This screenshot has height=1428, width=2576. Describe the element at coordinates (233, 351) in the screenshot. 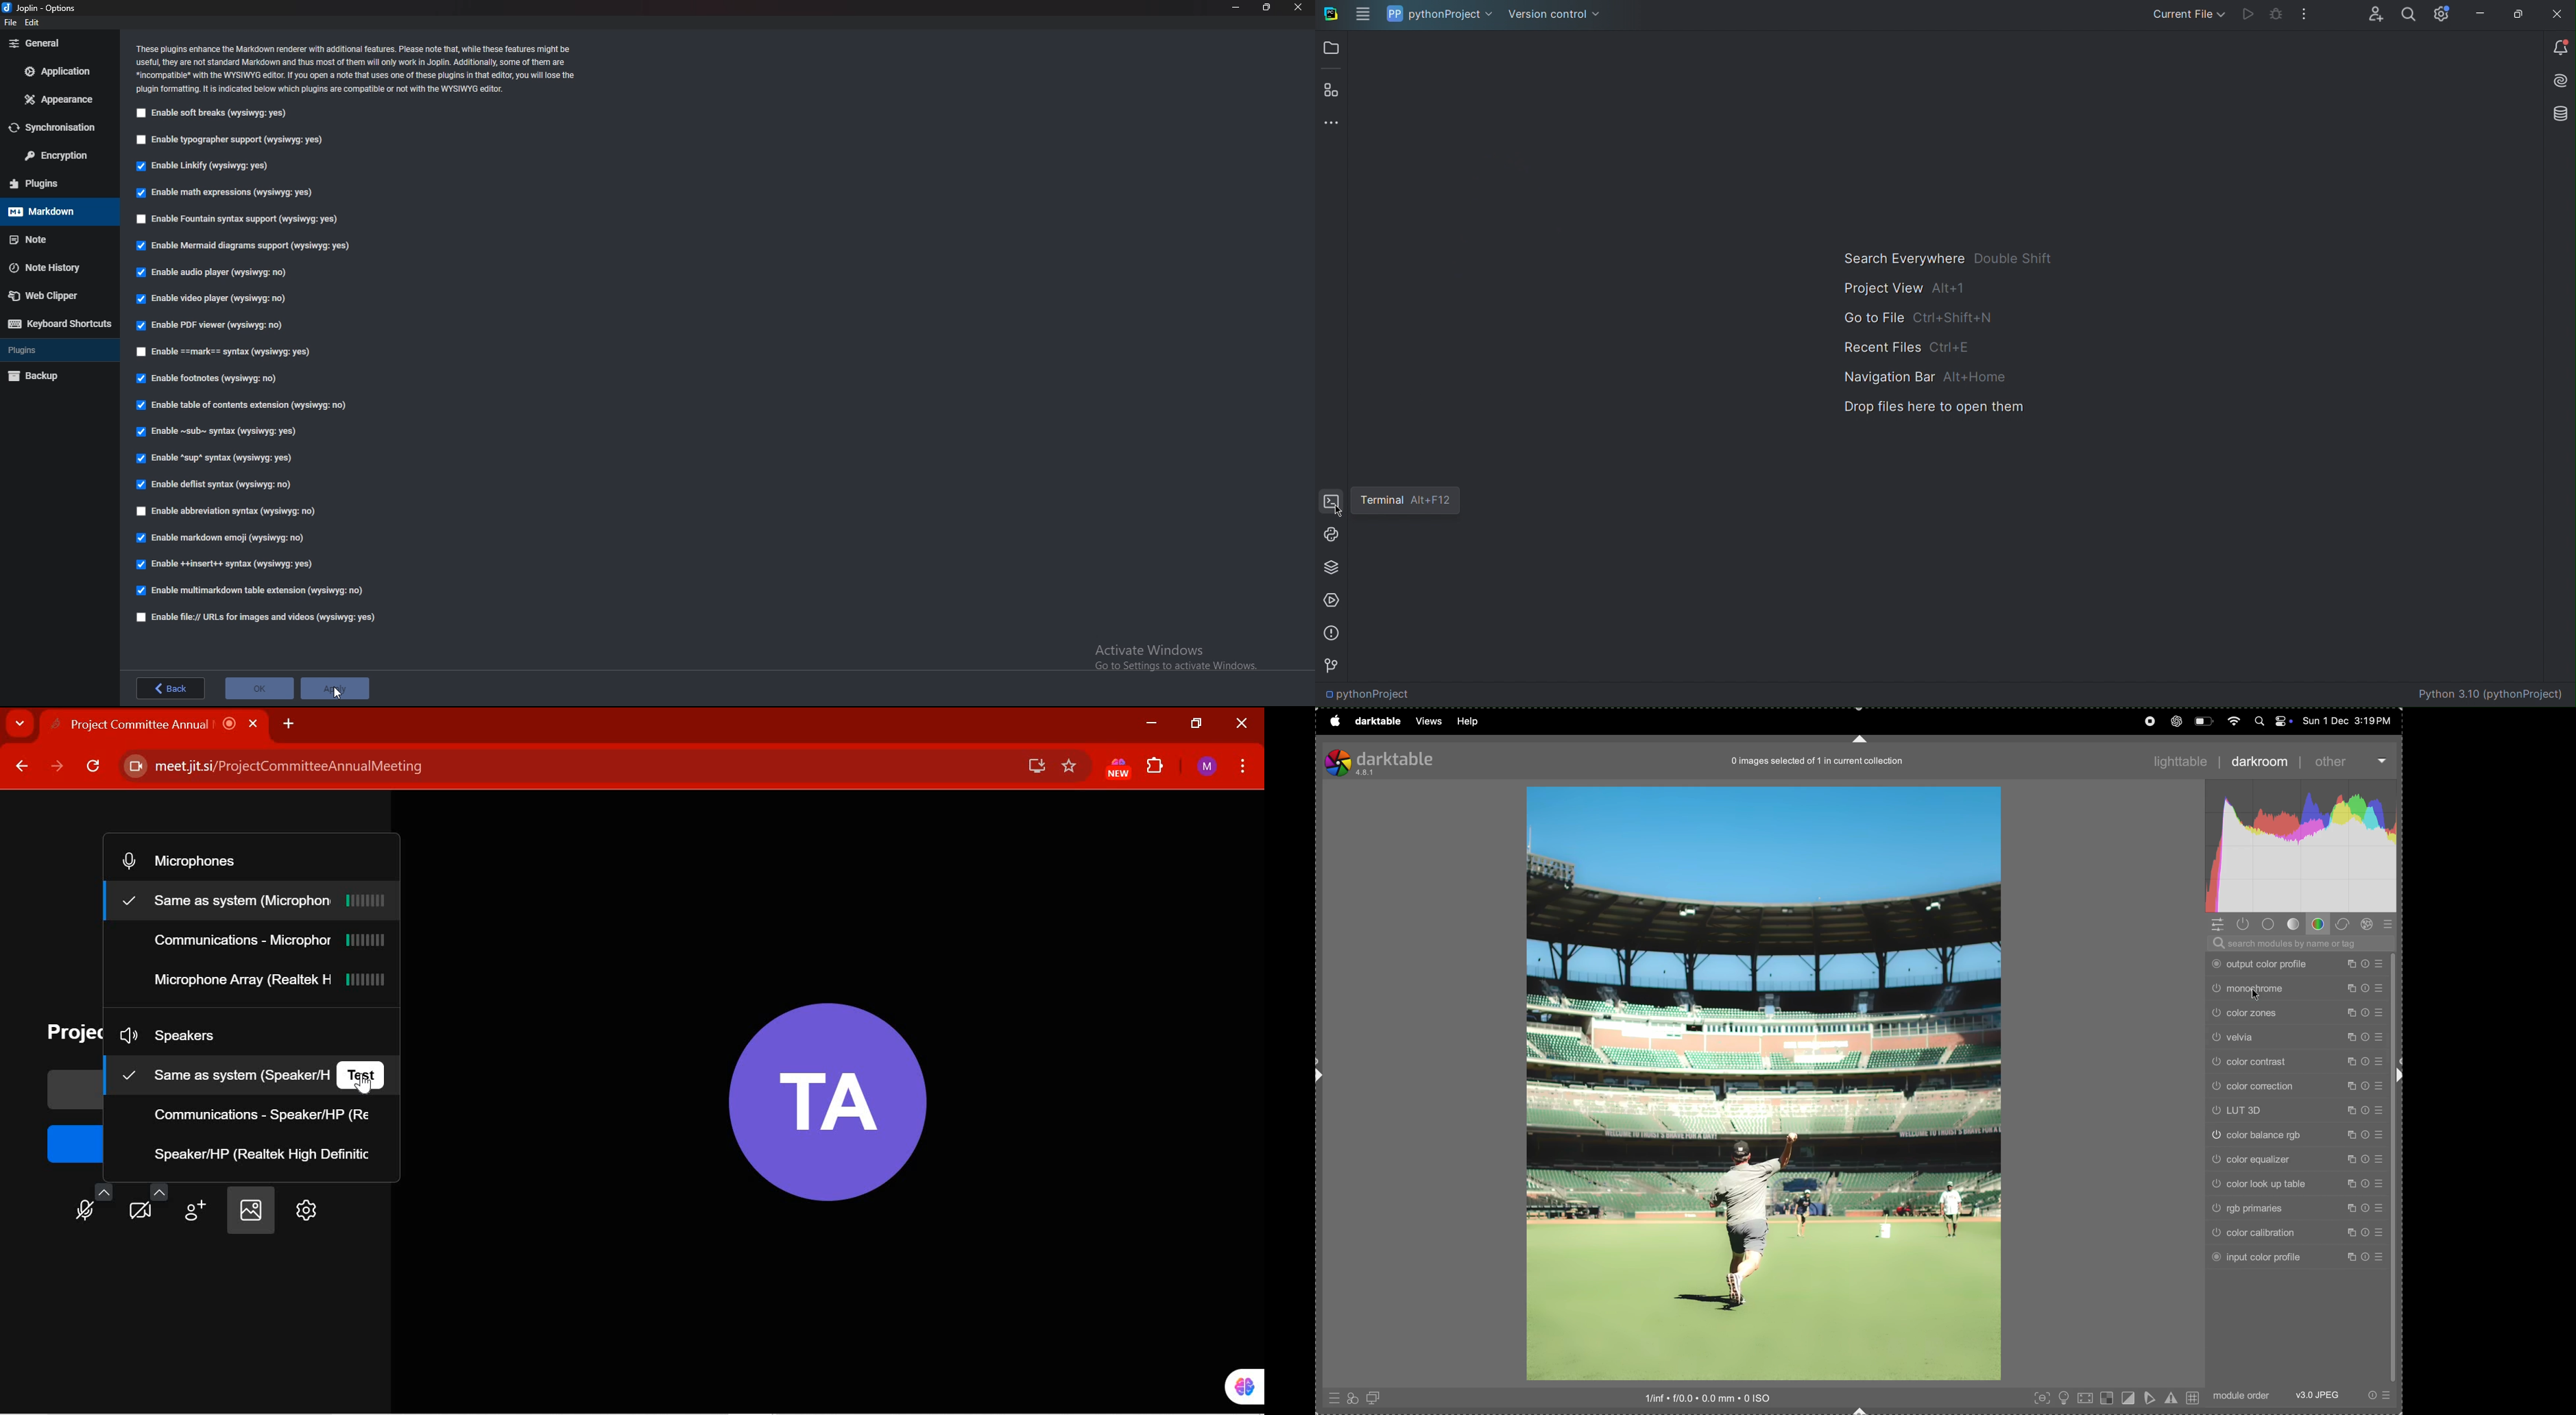

I see `enable Mark Syntax` at that location.